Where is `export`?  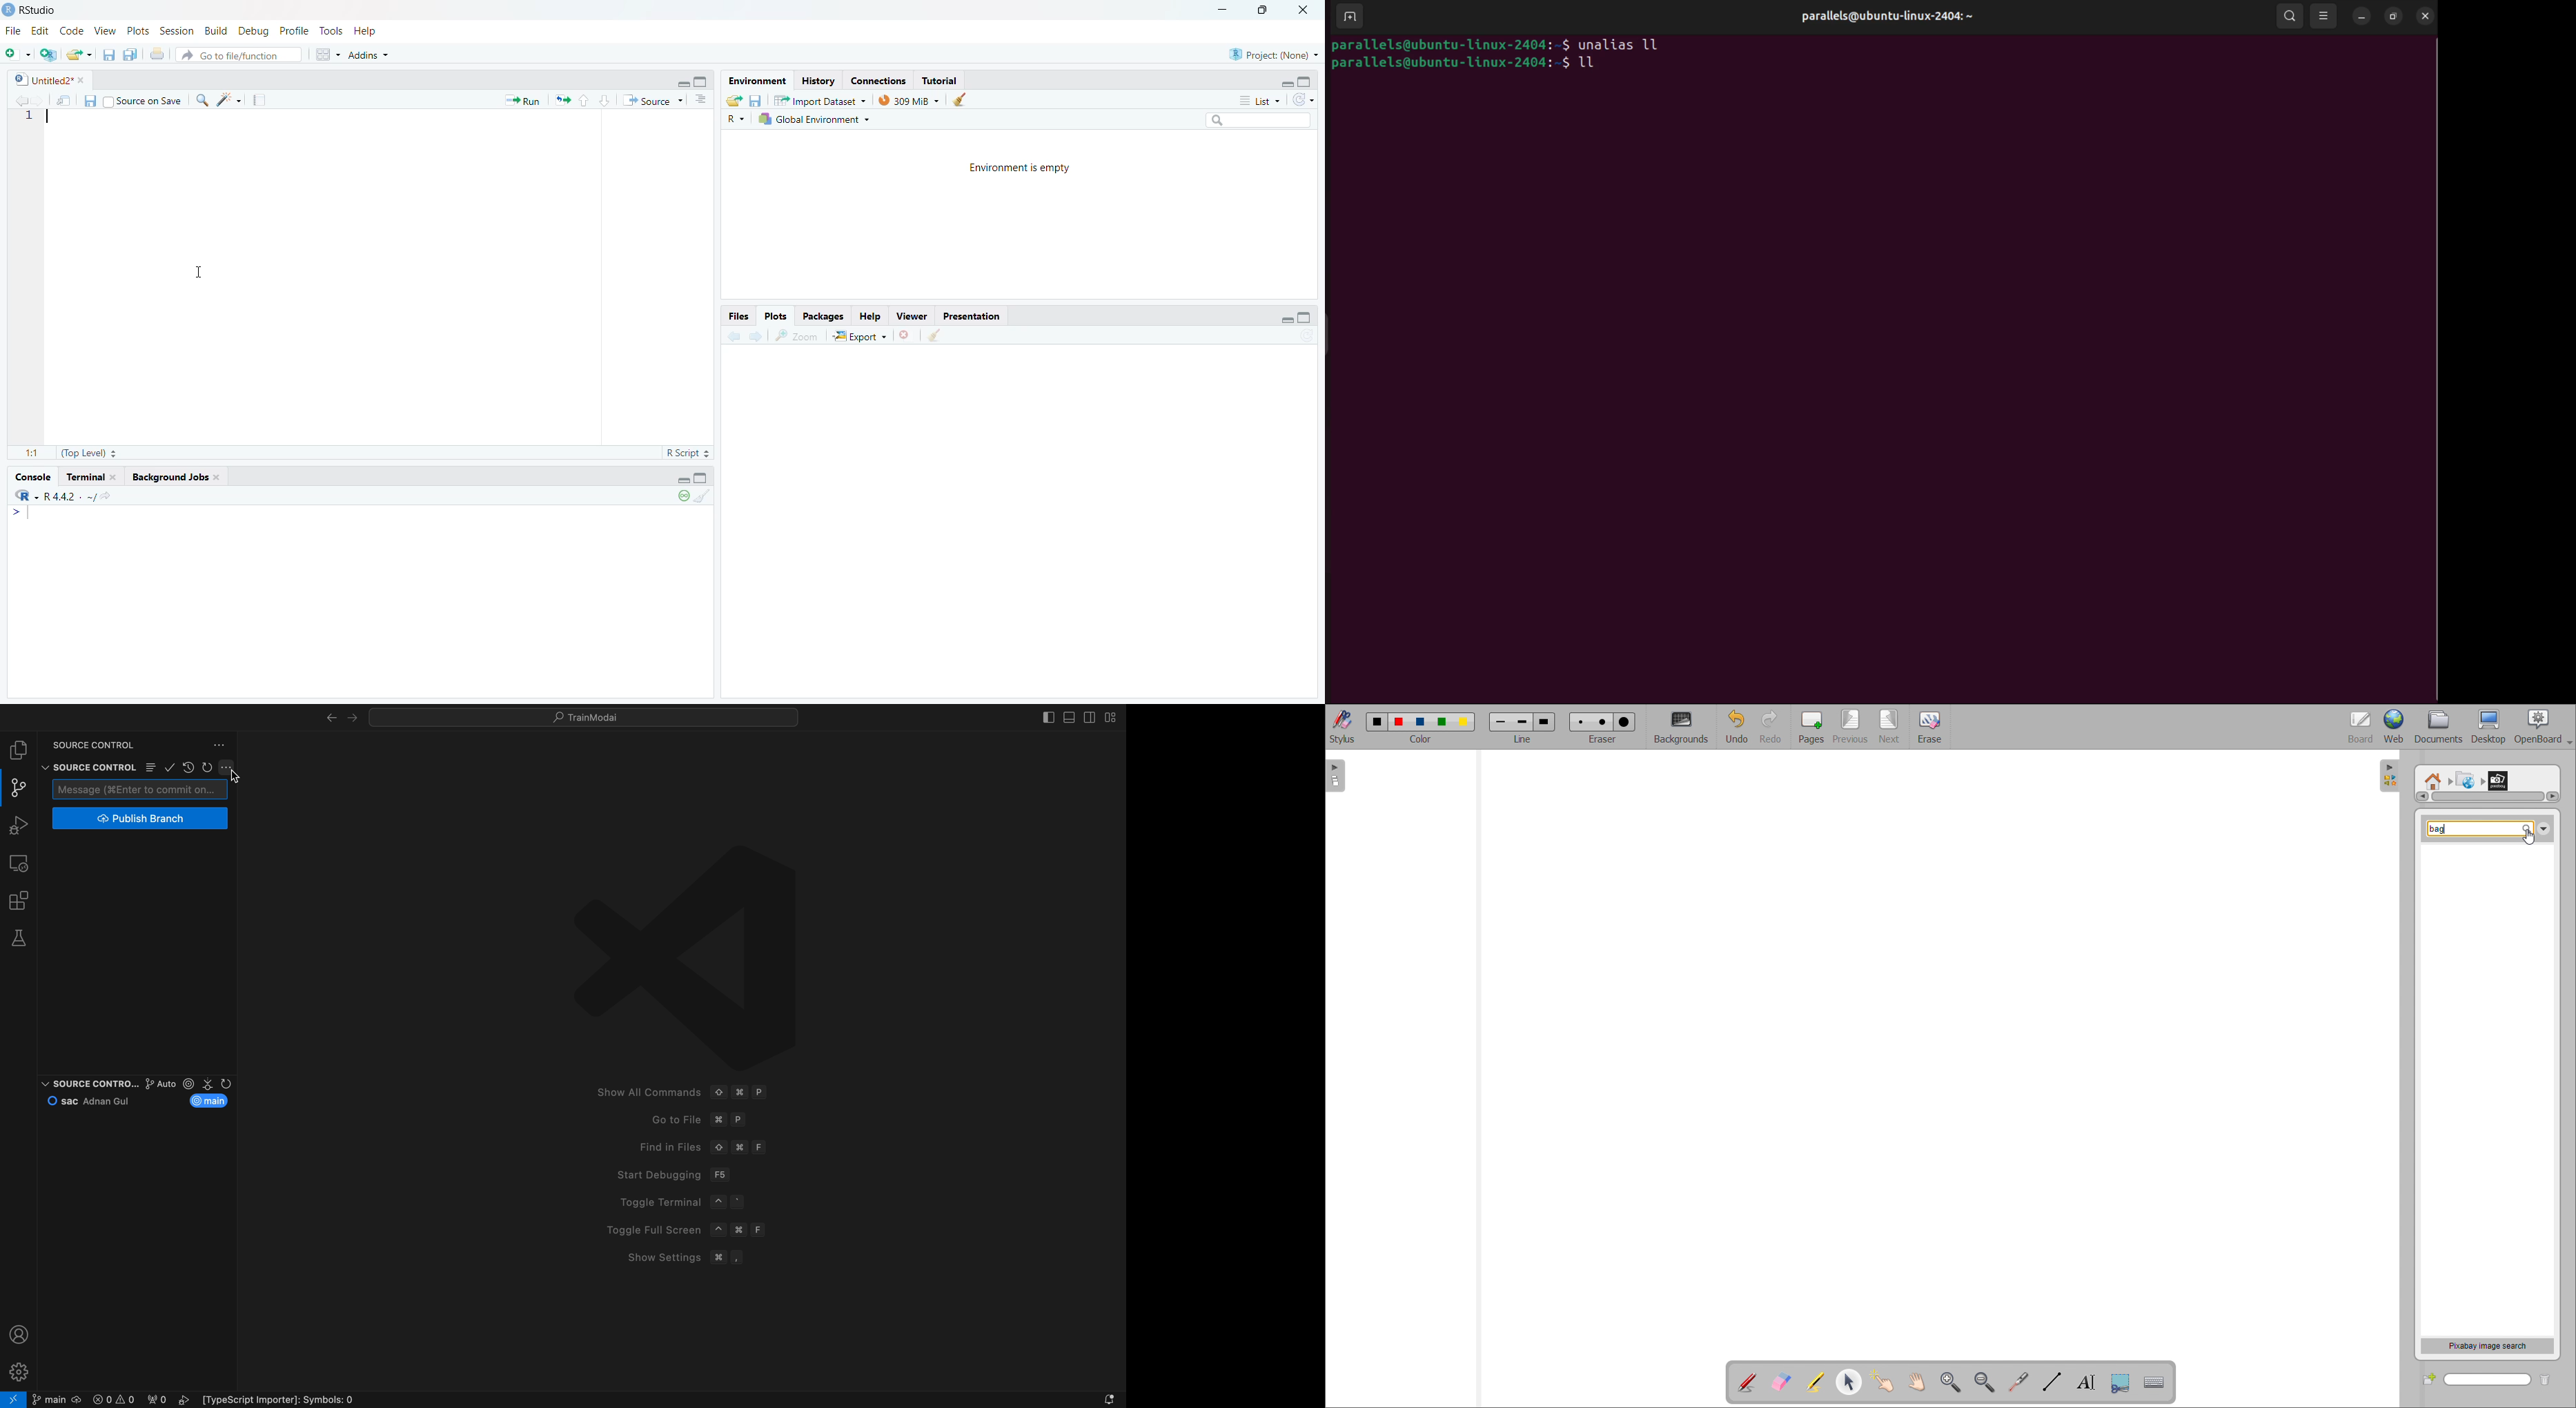 export is located at coordinates (732, 101).